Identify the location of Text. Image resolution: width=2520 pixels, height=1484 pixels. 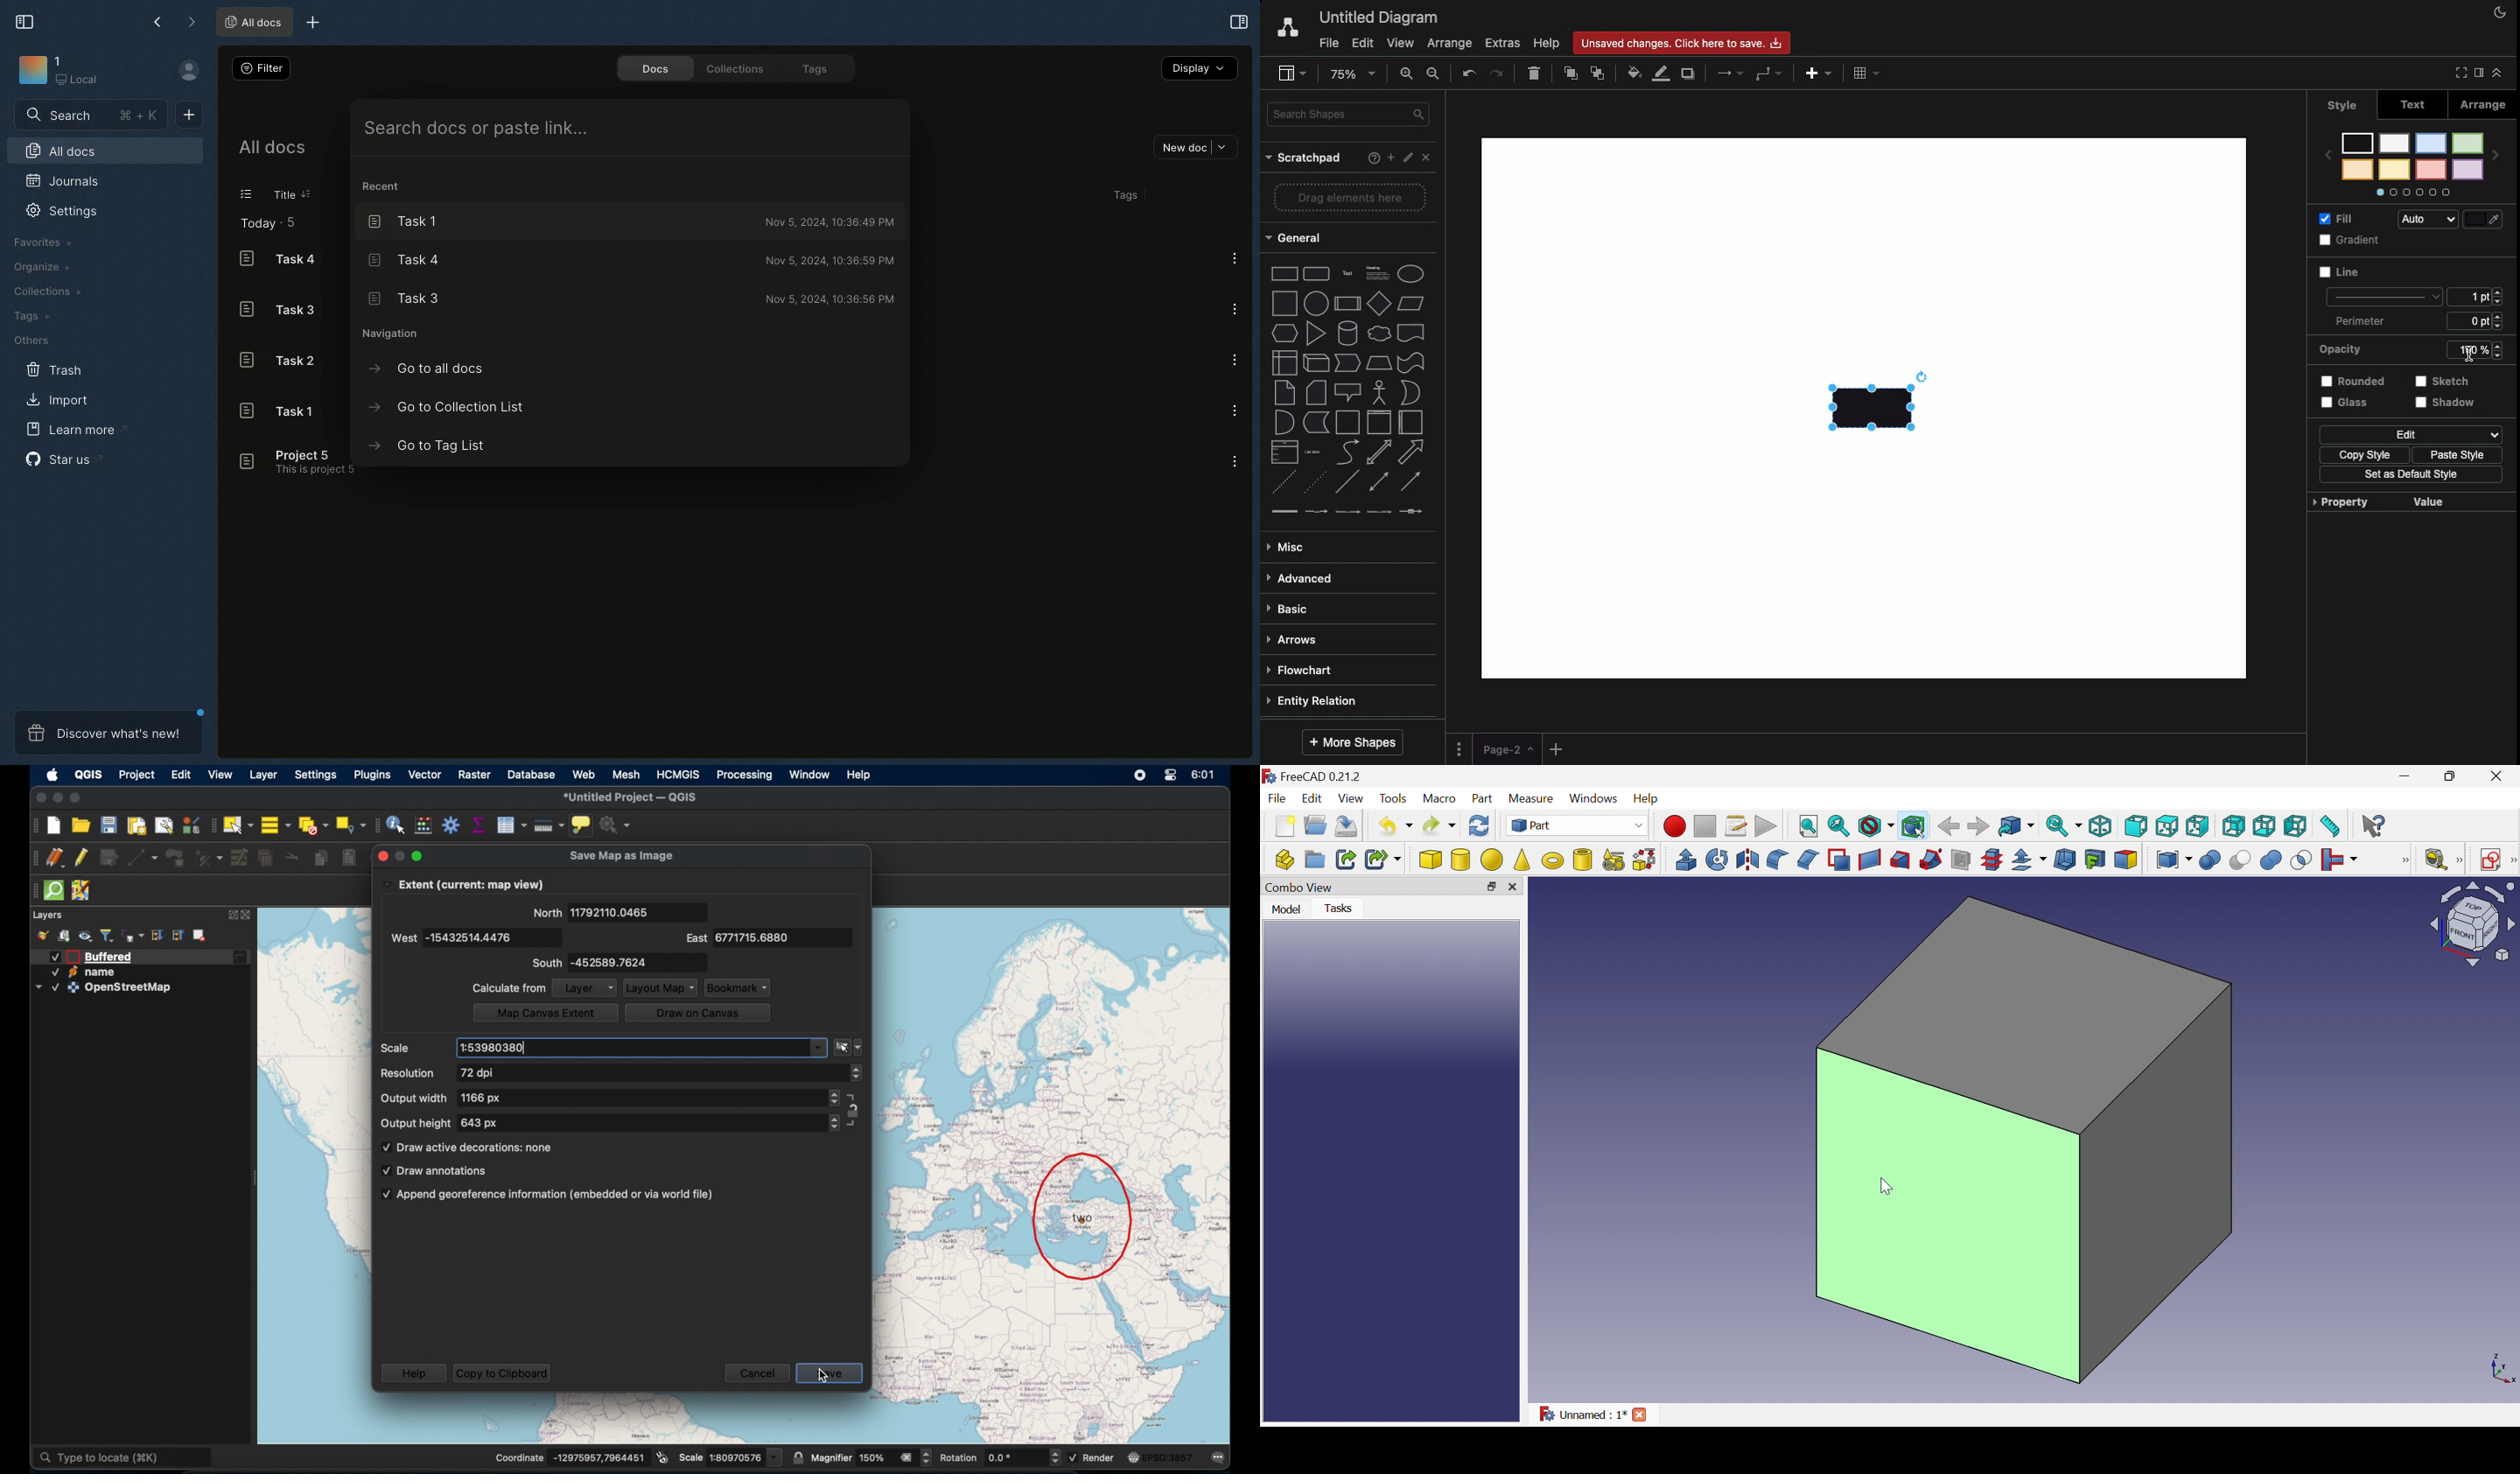
(2410, 105).